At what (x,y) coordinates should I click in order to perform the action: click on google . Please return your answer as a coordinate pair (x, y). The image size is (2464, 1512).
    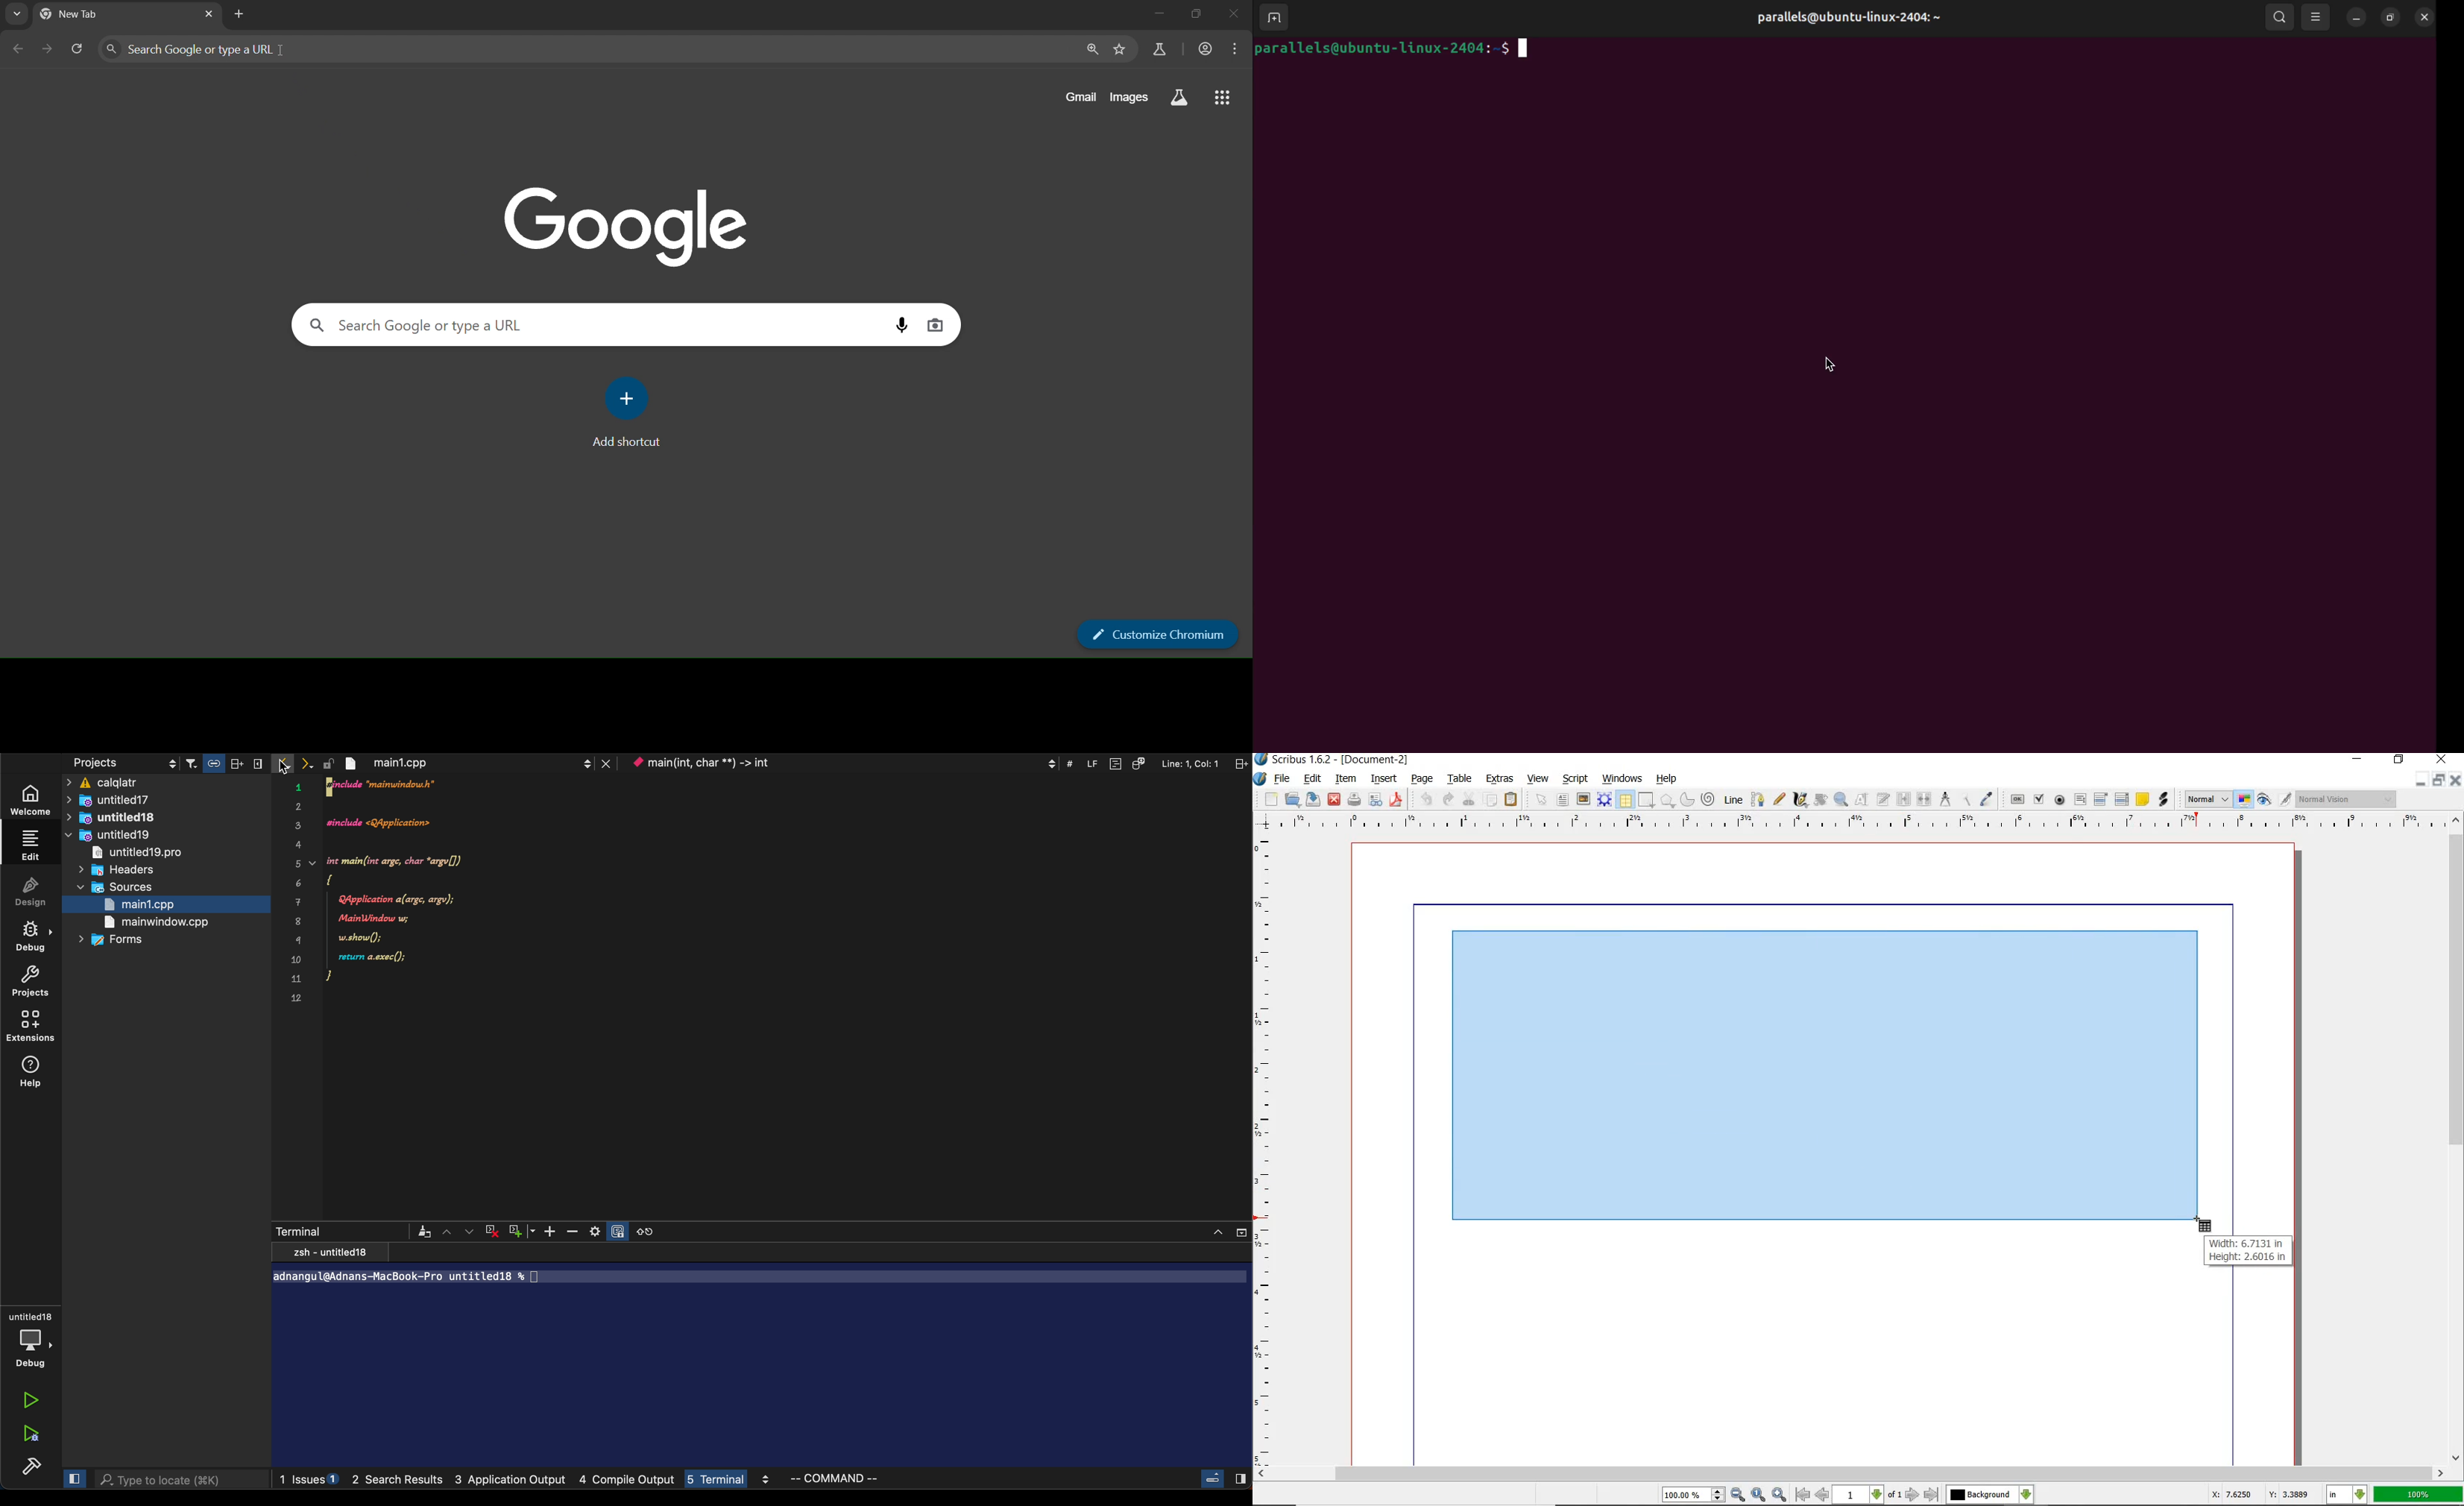
    Looking at the image, I should click on (626, 224).